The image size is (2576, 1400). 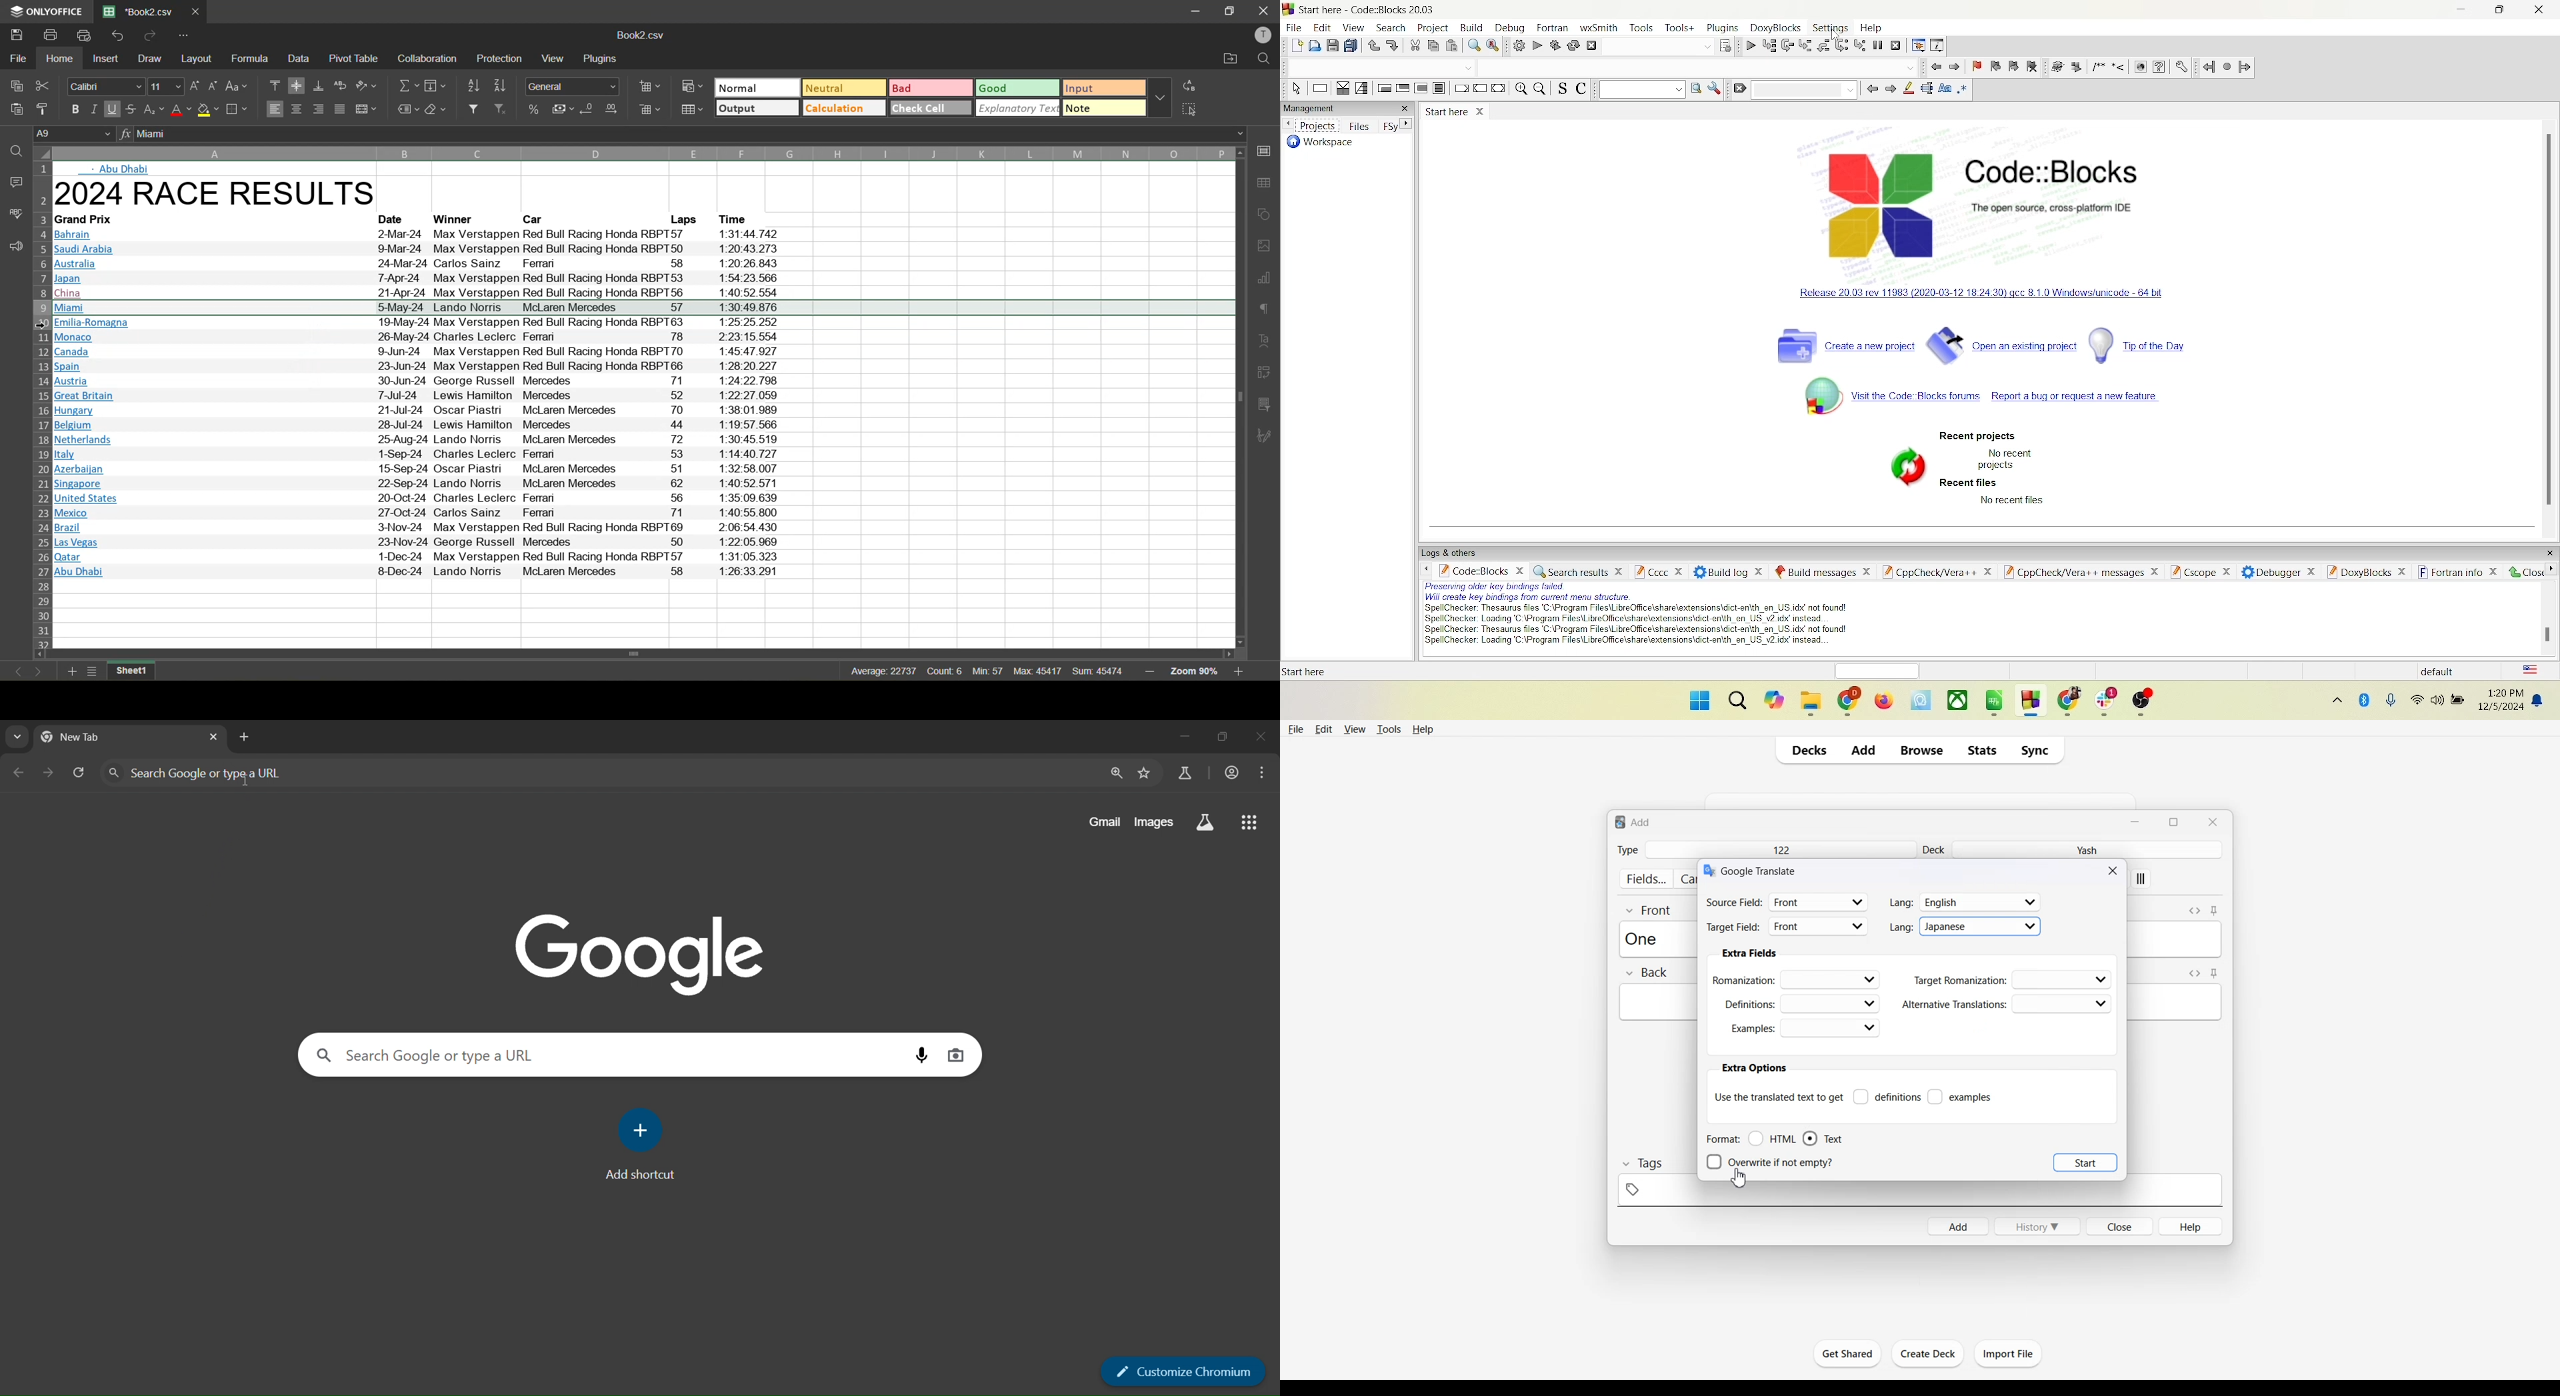 I want to click on columns, so click(x=643, y=151).